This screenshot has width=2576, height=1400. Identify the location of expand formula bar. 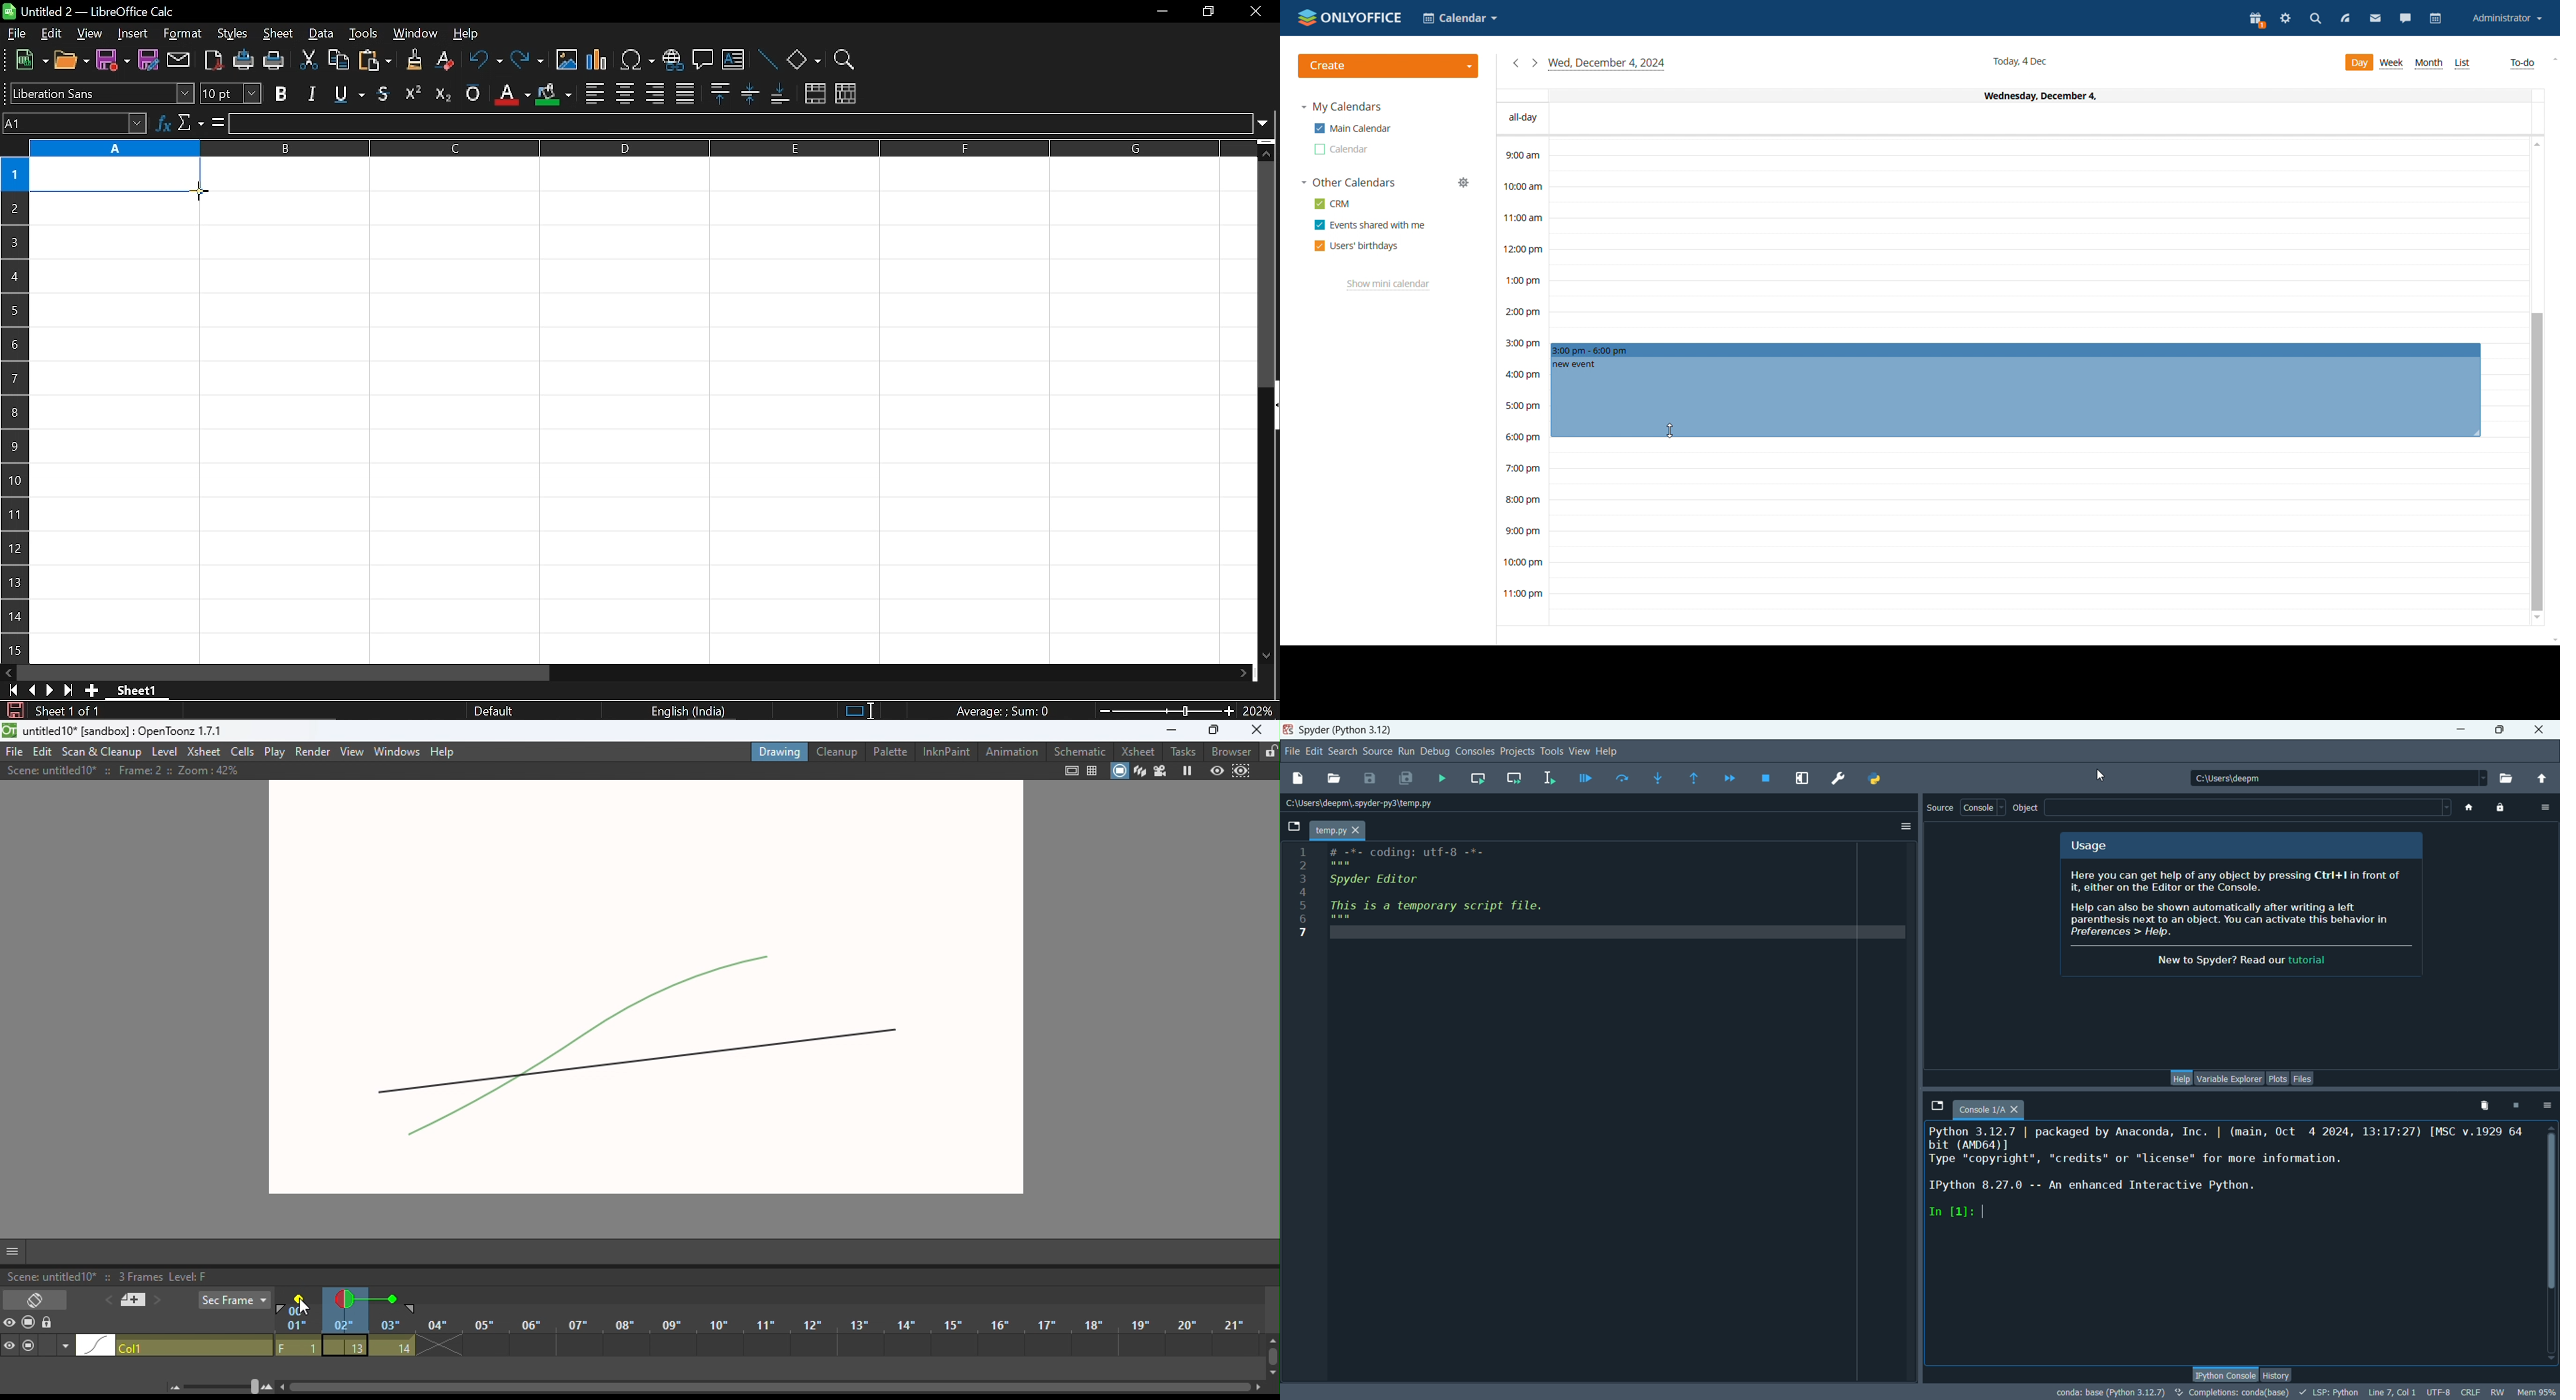
(1266, 123).